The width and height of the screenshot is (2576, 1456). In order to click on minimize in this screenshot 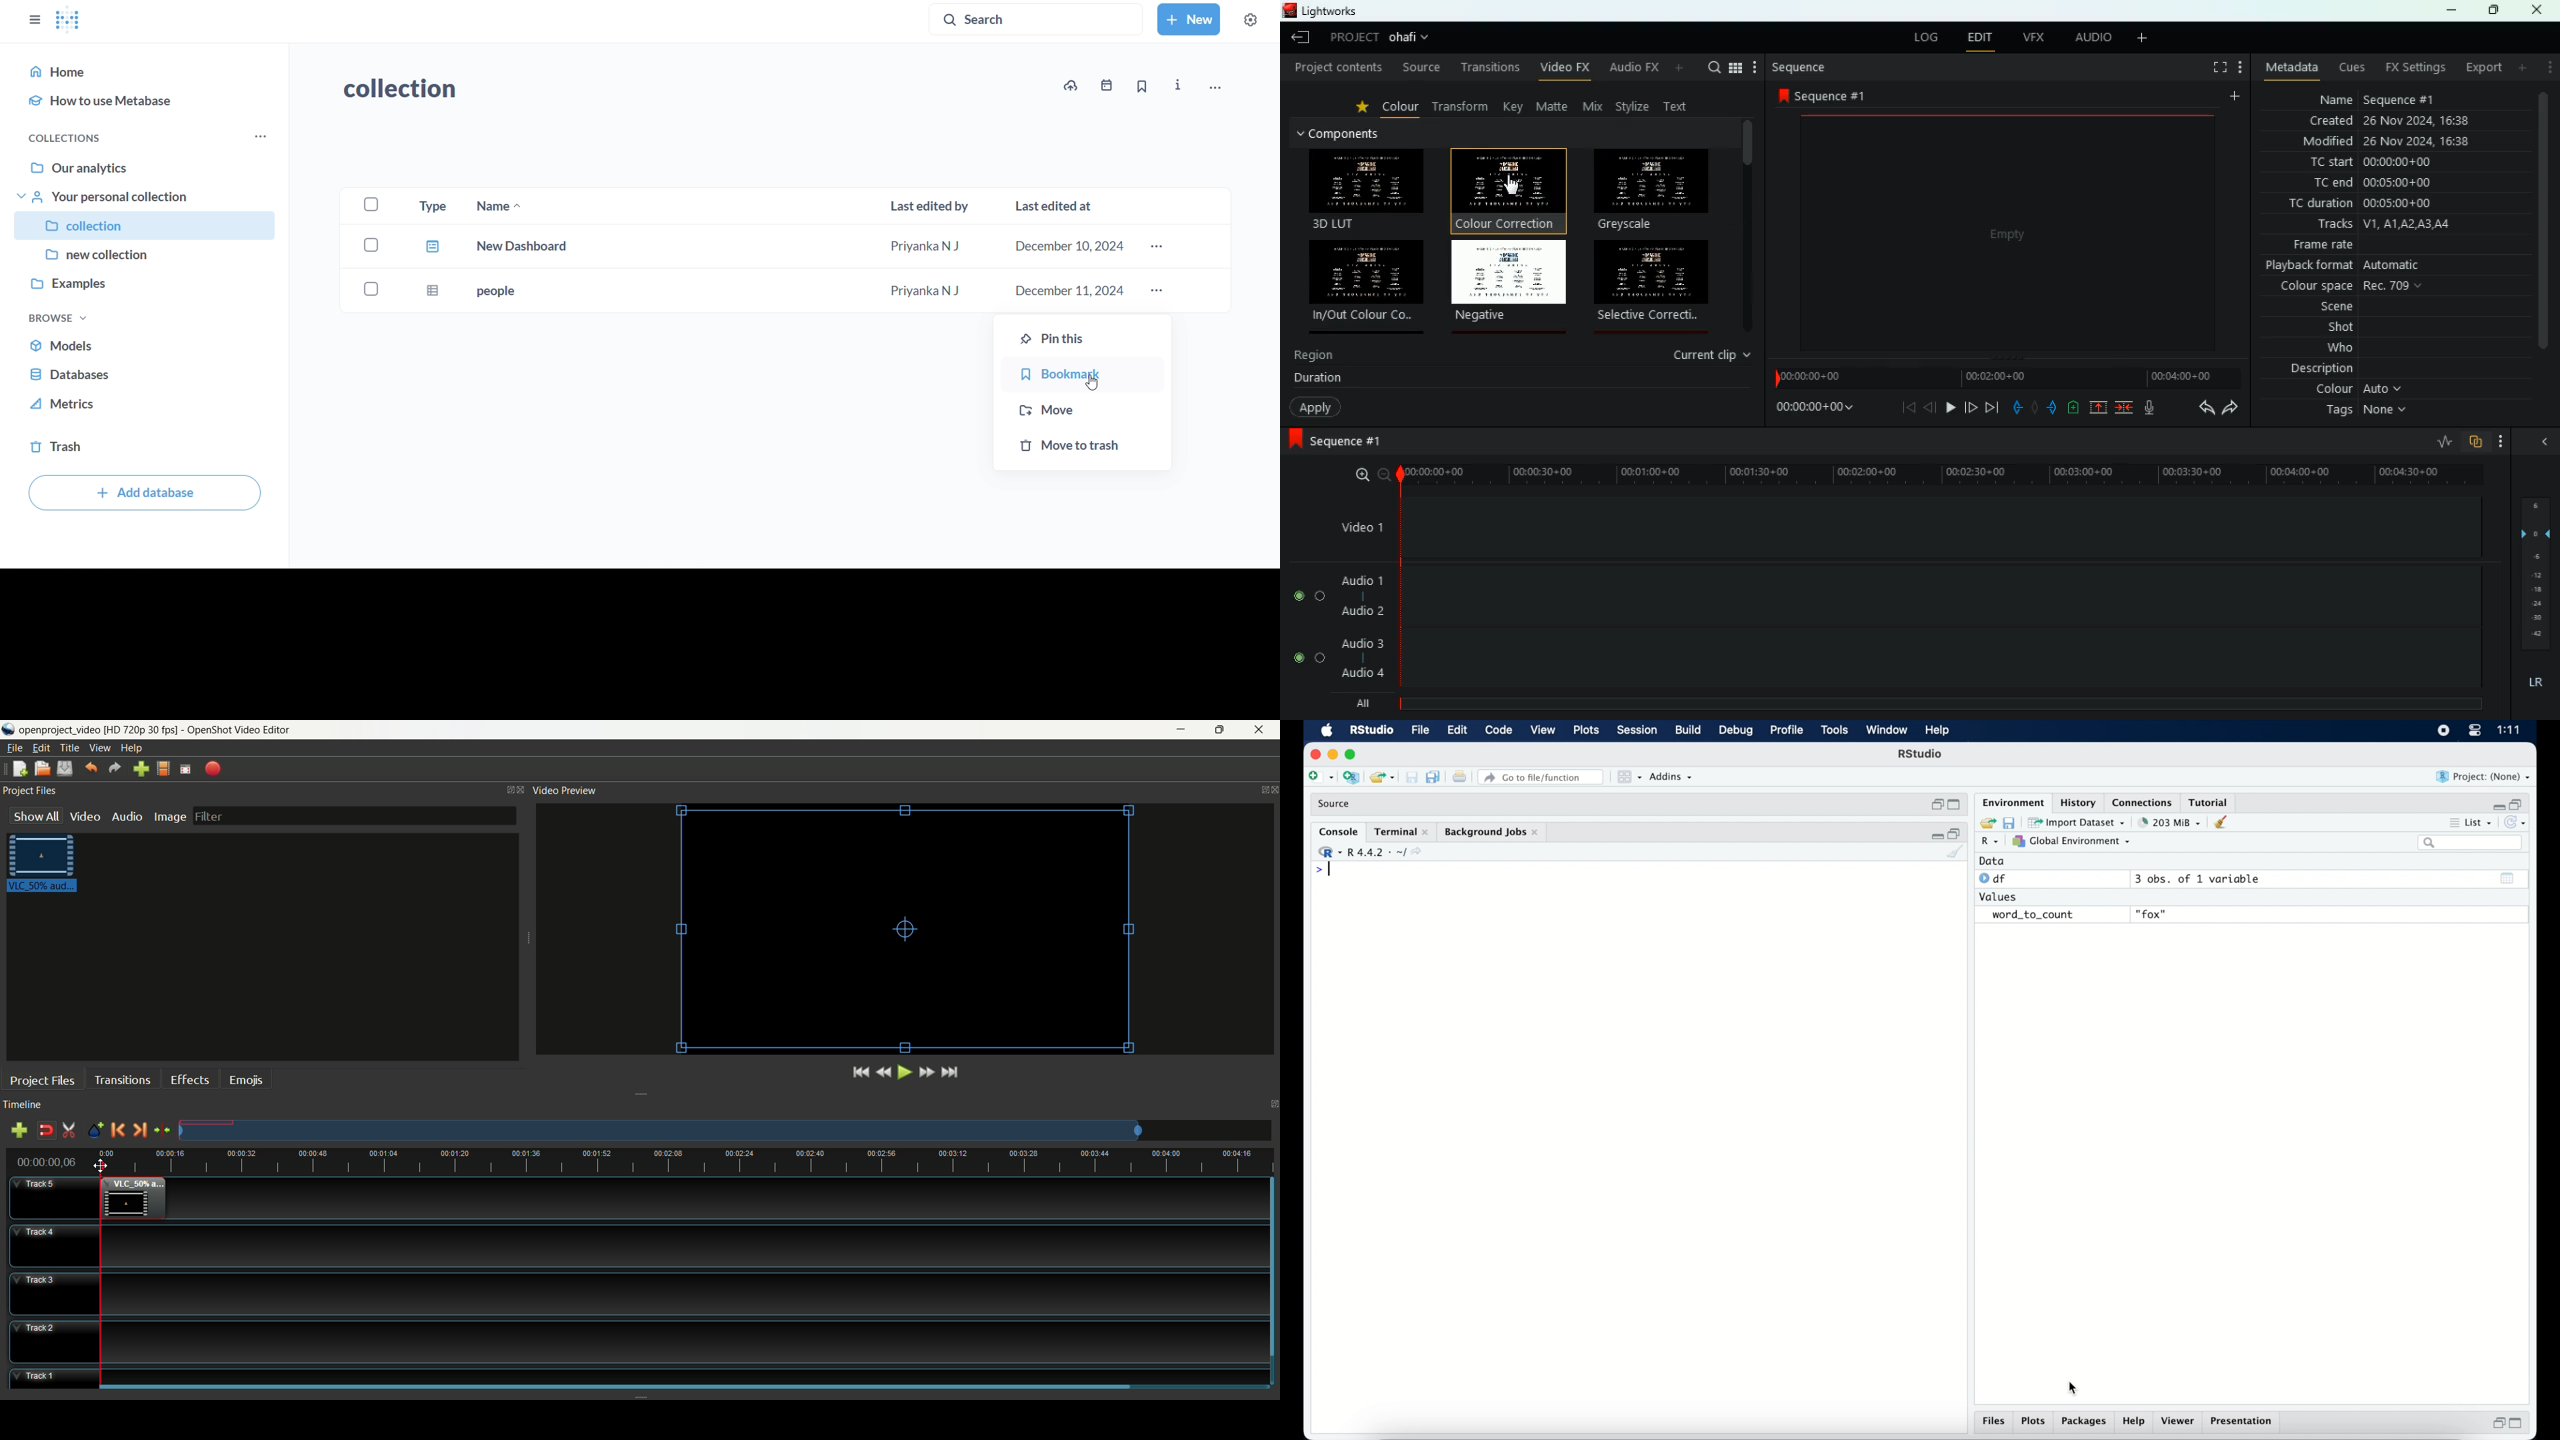, I will do `click(1935, 834)`.